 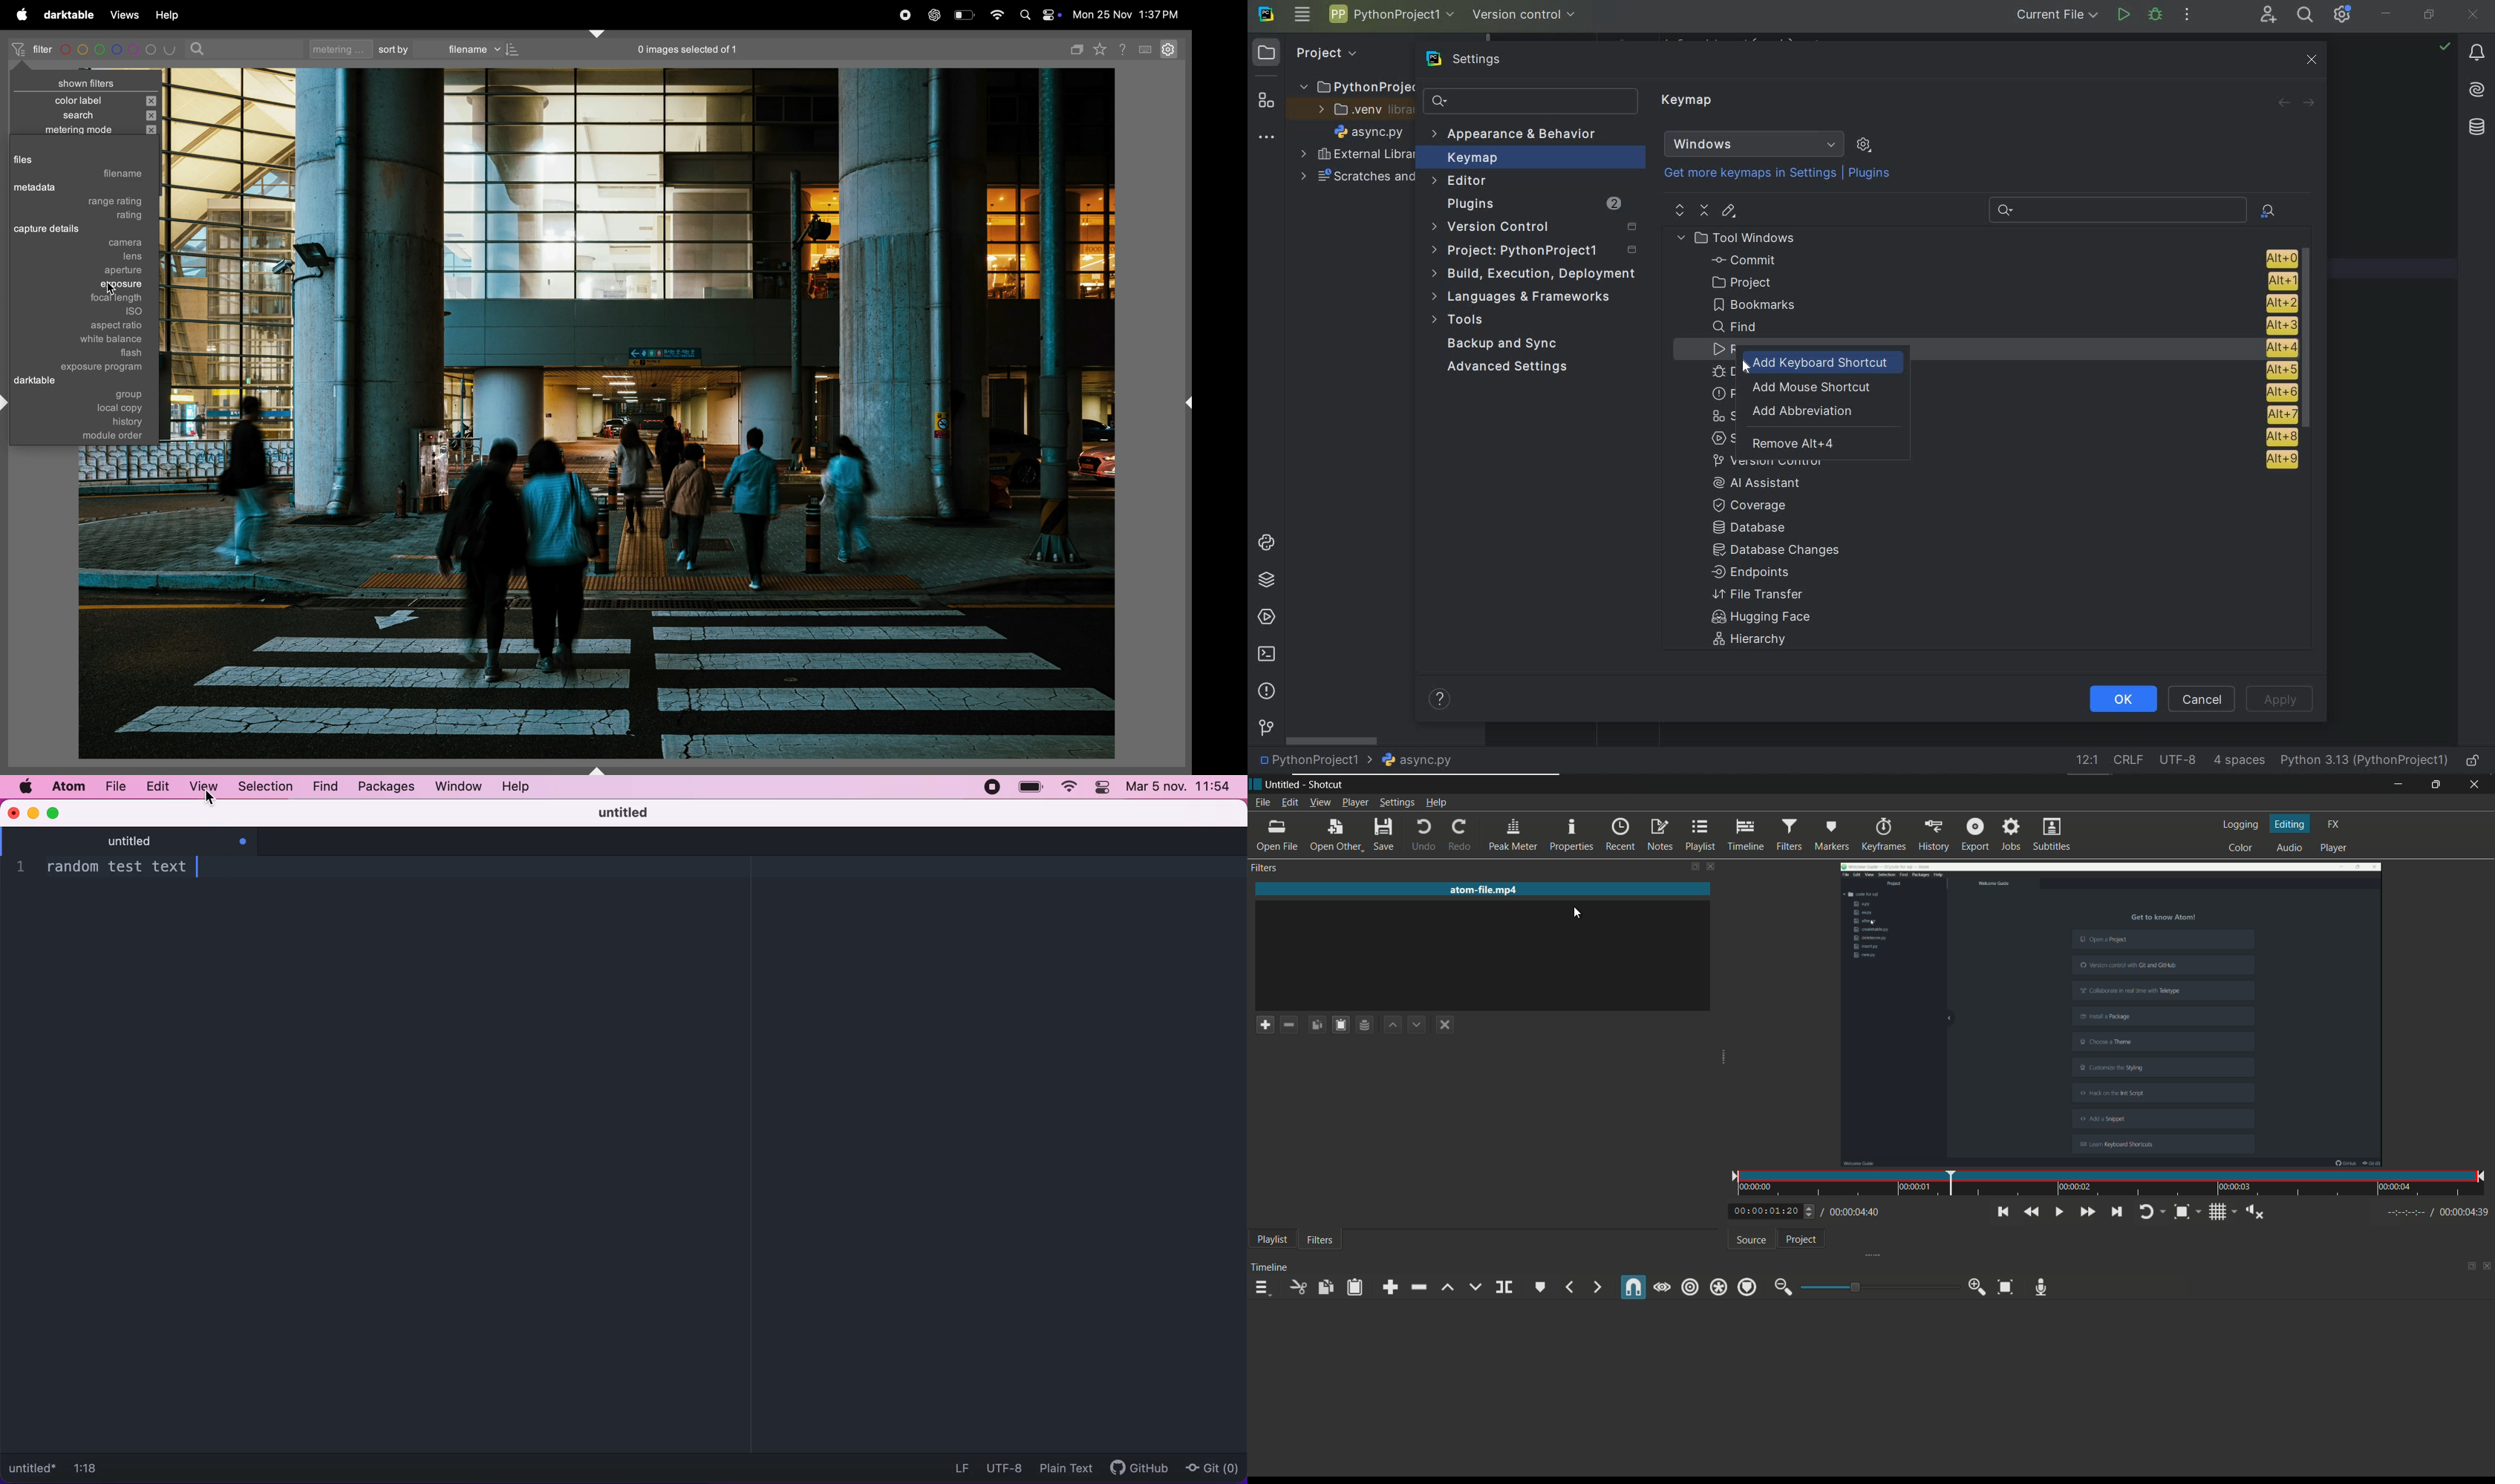 What do you see at coordinates (25, 787) in the screenshot?
I see `mac logo` at bounding box center [25, 787].